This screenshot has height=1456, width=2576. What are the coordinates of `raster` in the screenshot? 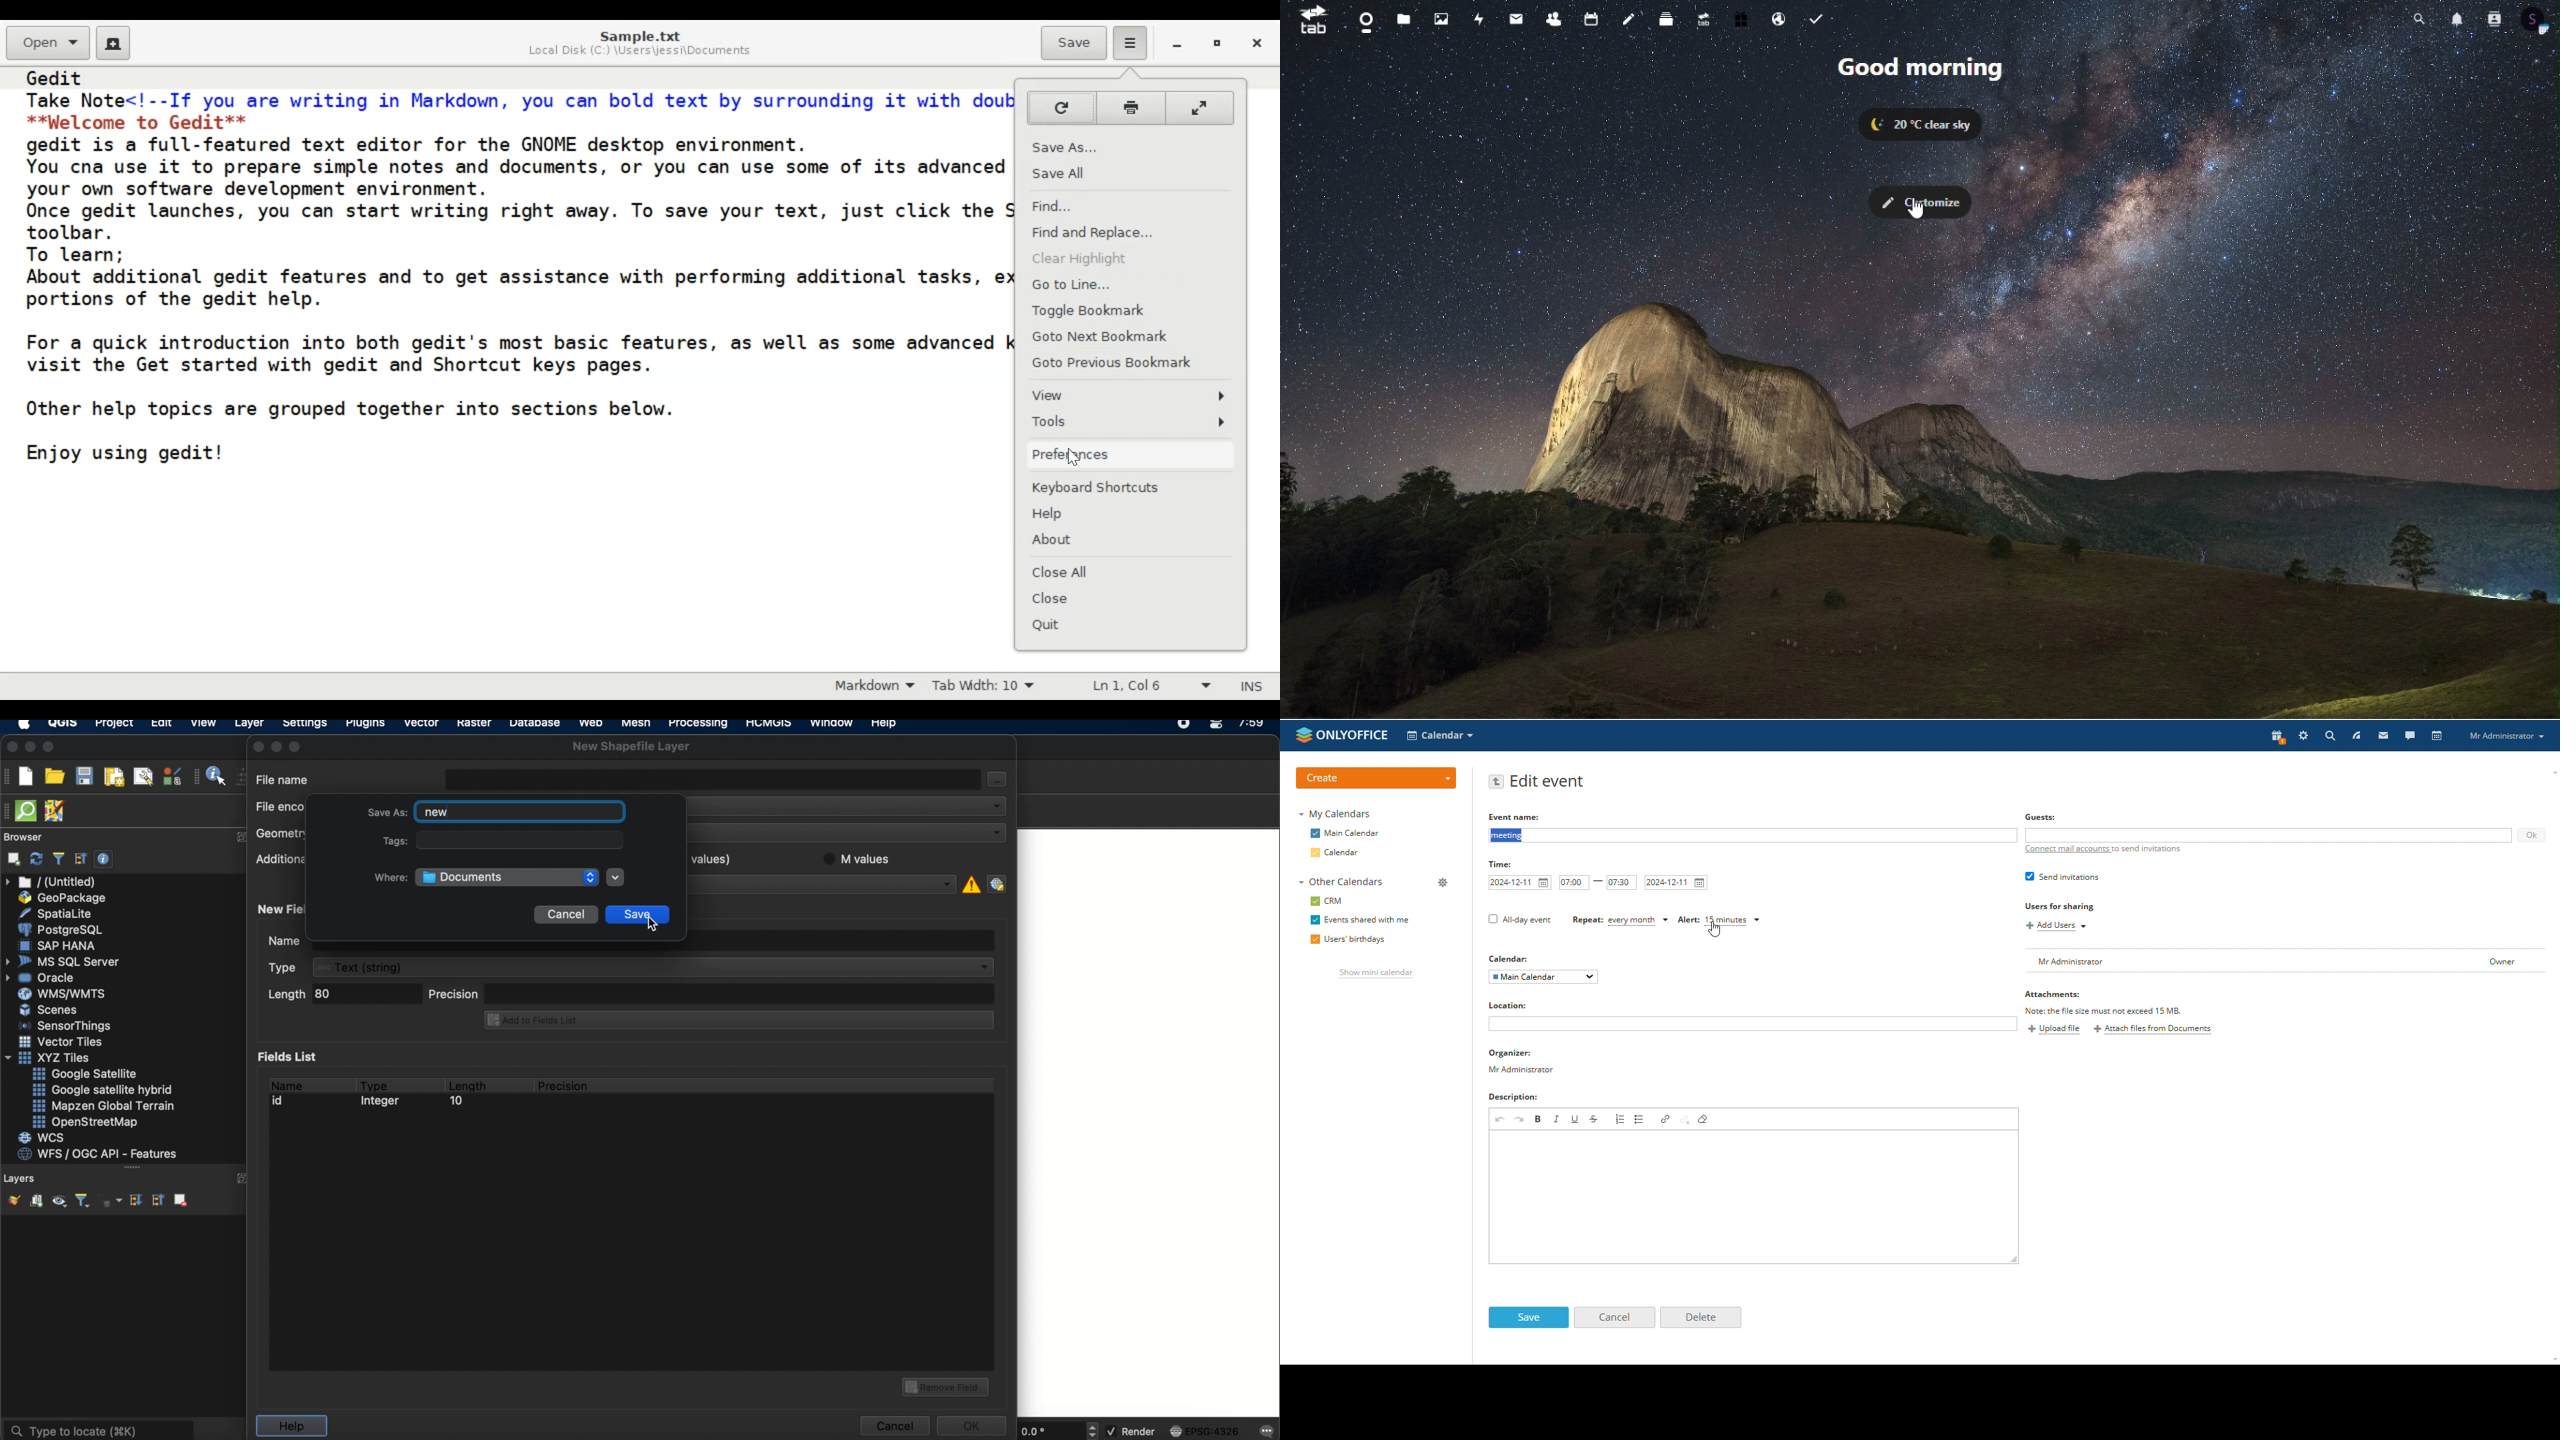 It's located at (473, 725).